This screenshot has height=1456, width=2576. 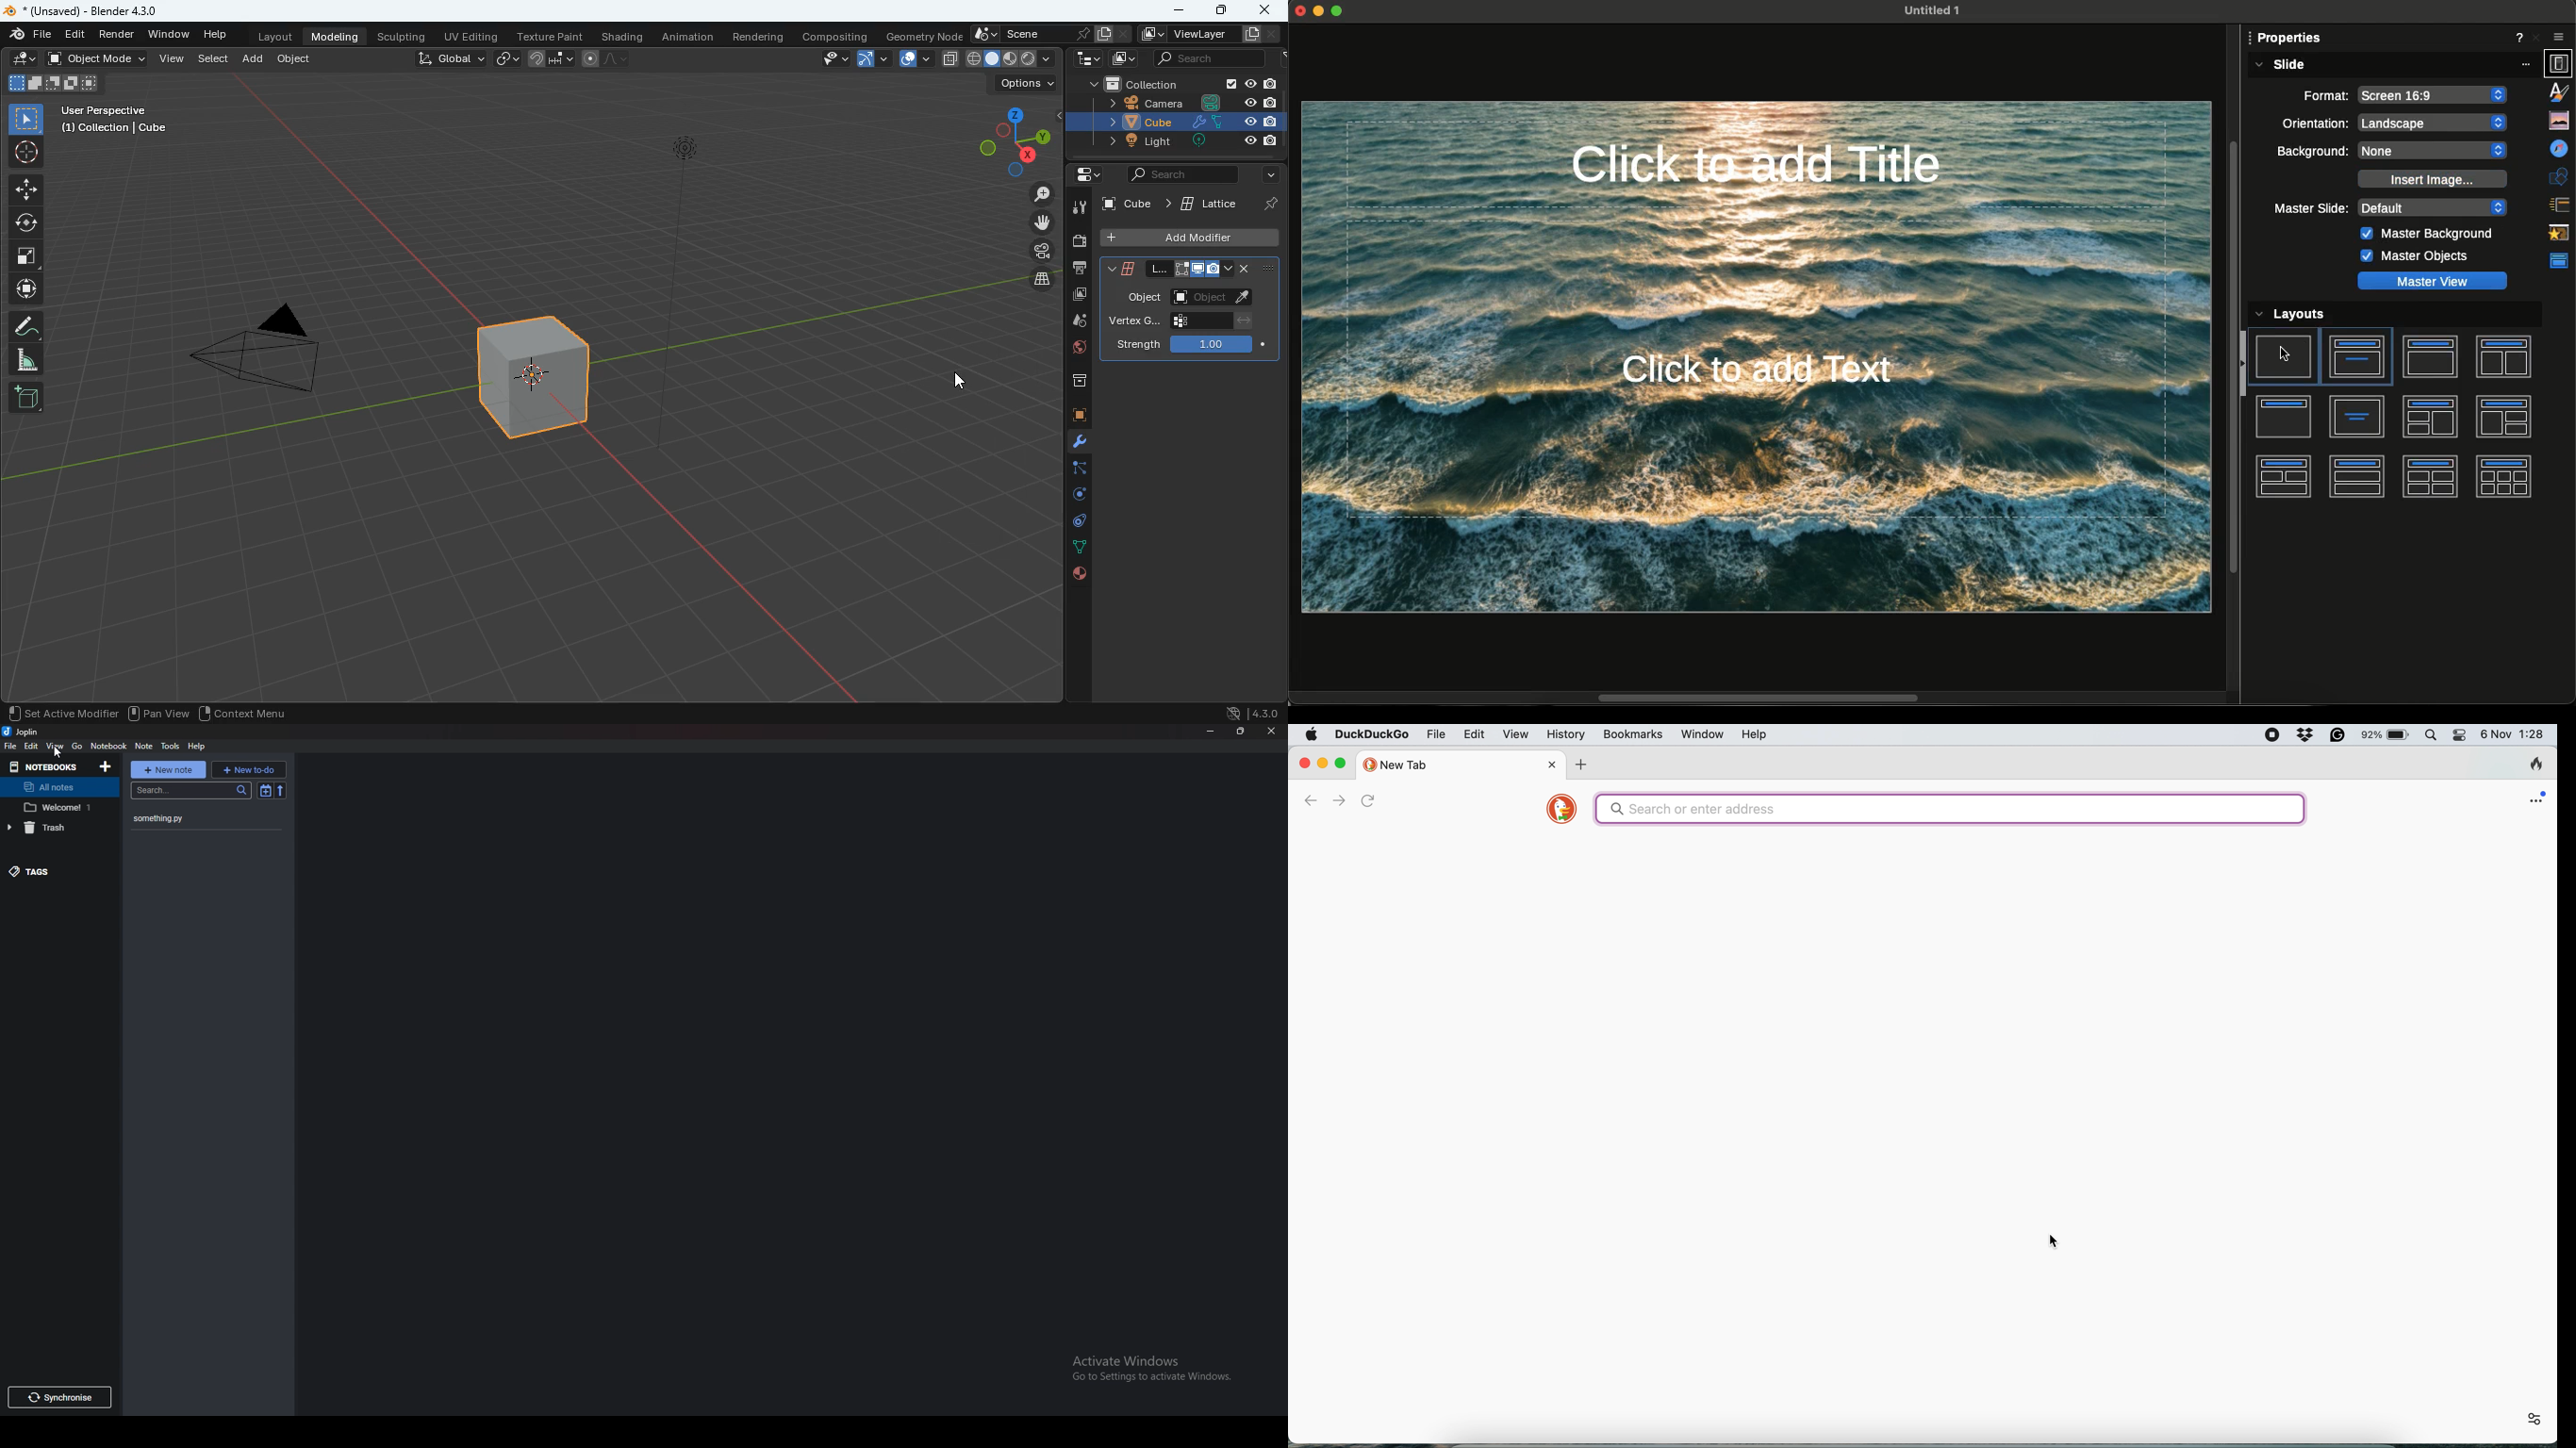 What do you see at coordinates (1076, 352) in the screenshot?
I see `globe` at bounding box center [1076, 352].